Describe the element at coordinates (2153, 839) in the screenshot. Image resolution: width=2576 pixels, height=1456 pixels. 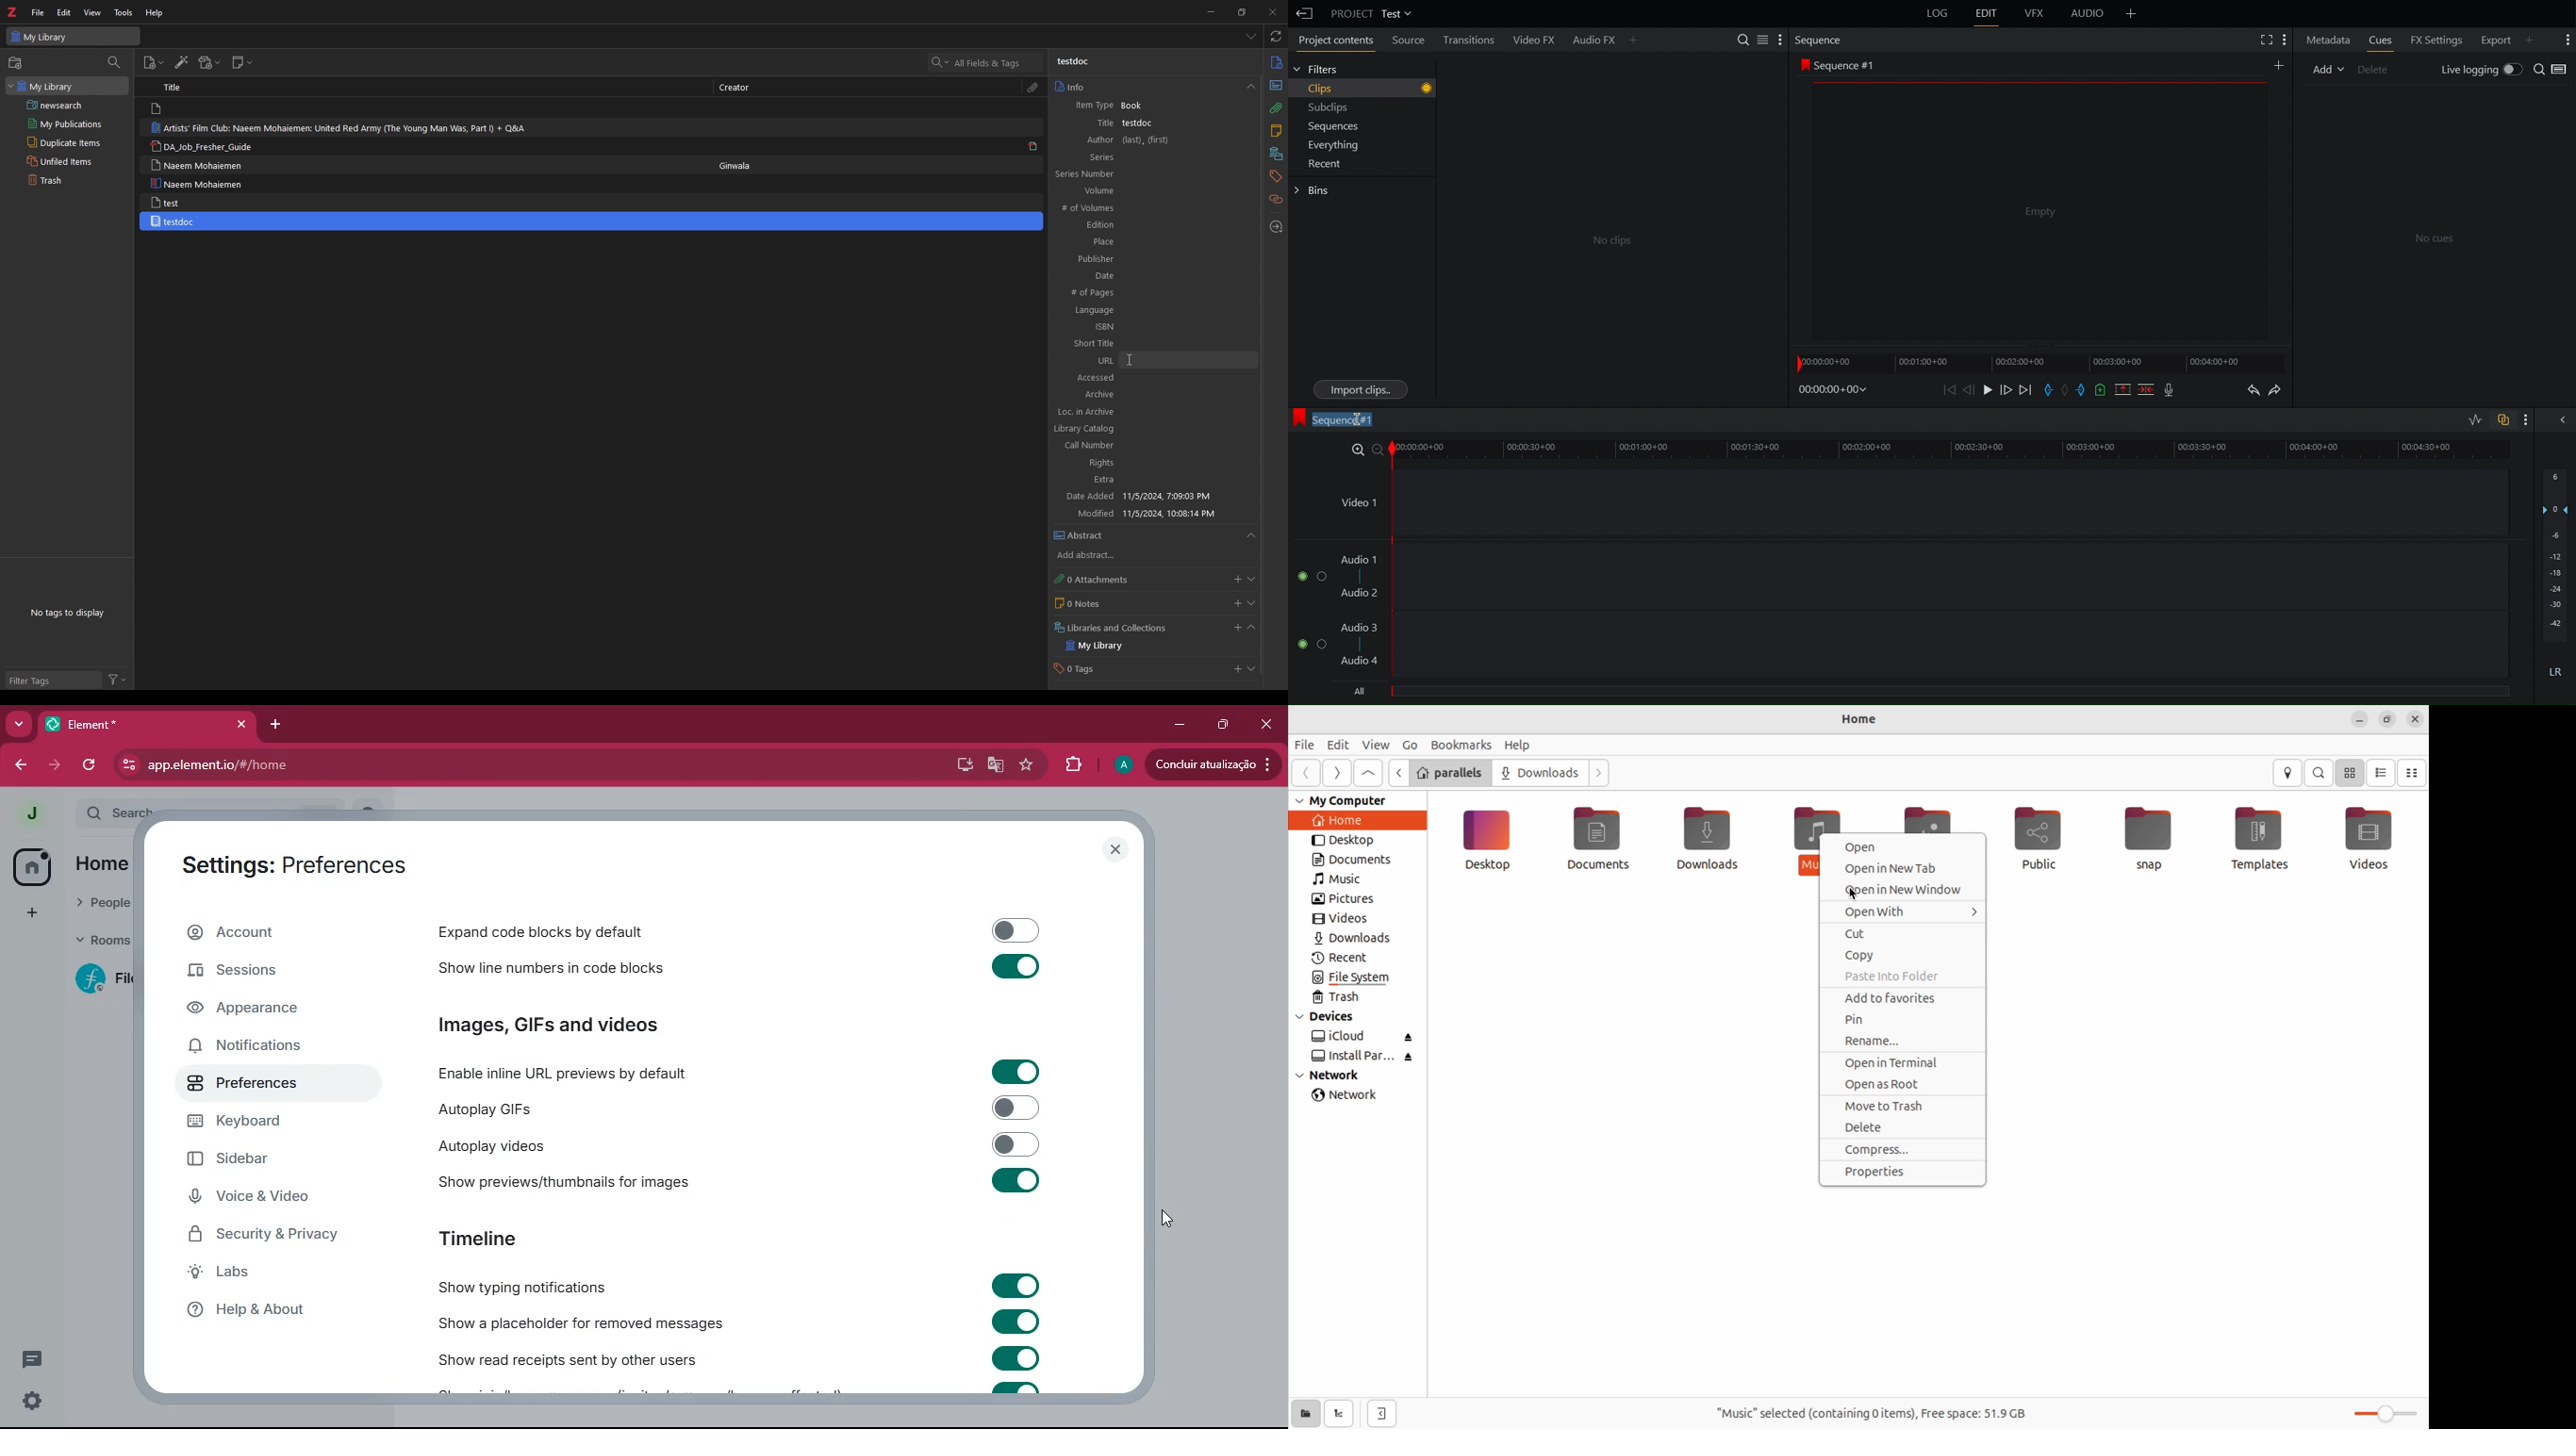
I see `Snap file` at that location.